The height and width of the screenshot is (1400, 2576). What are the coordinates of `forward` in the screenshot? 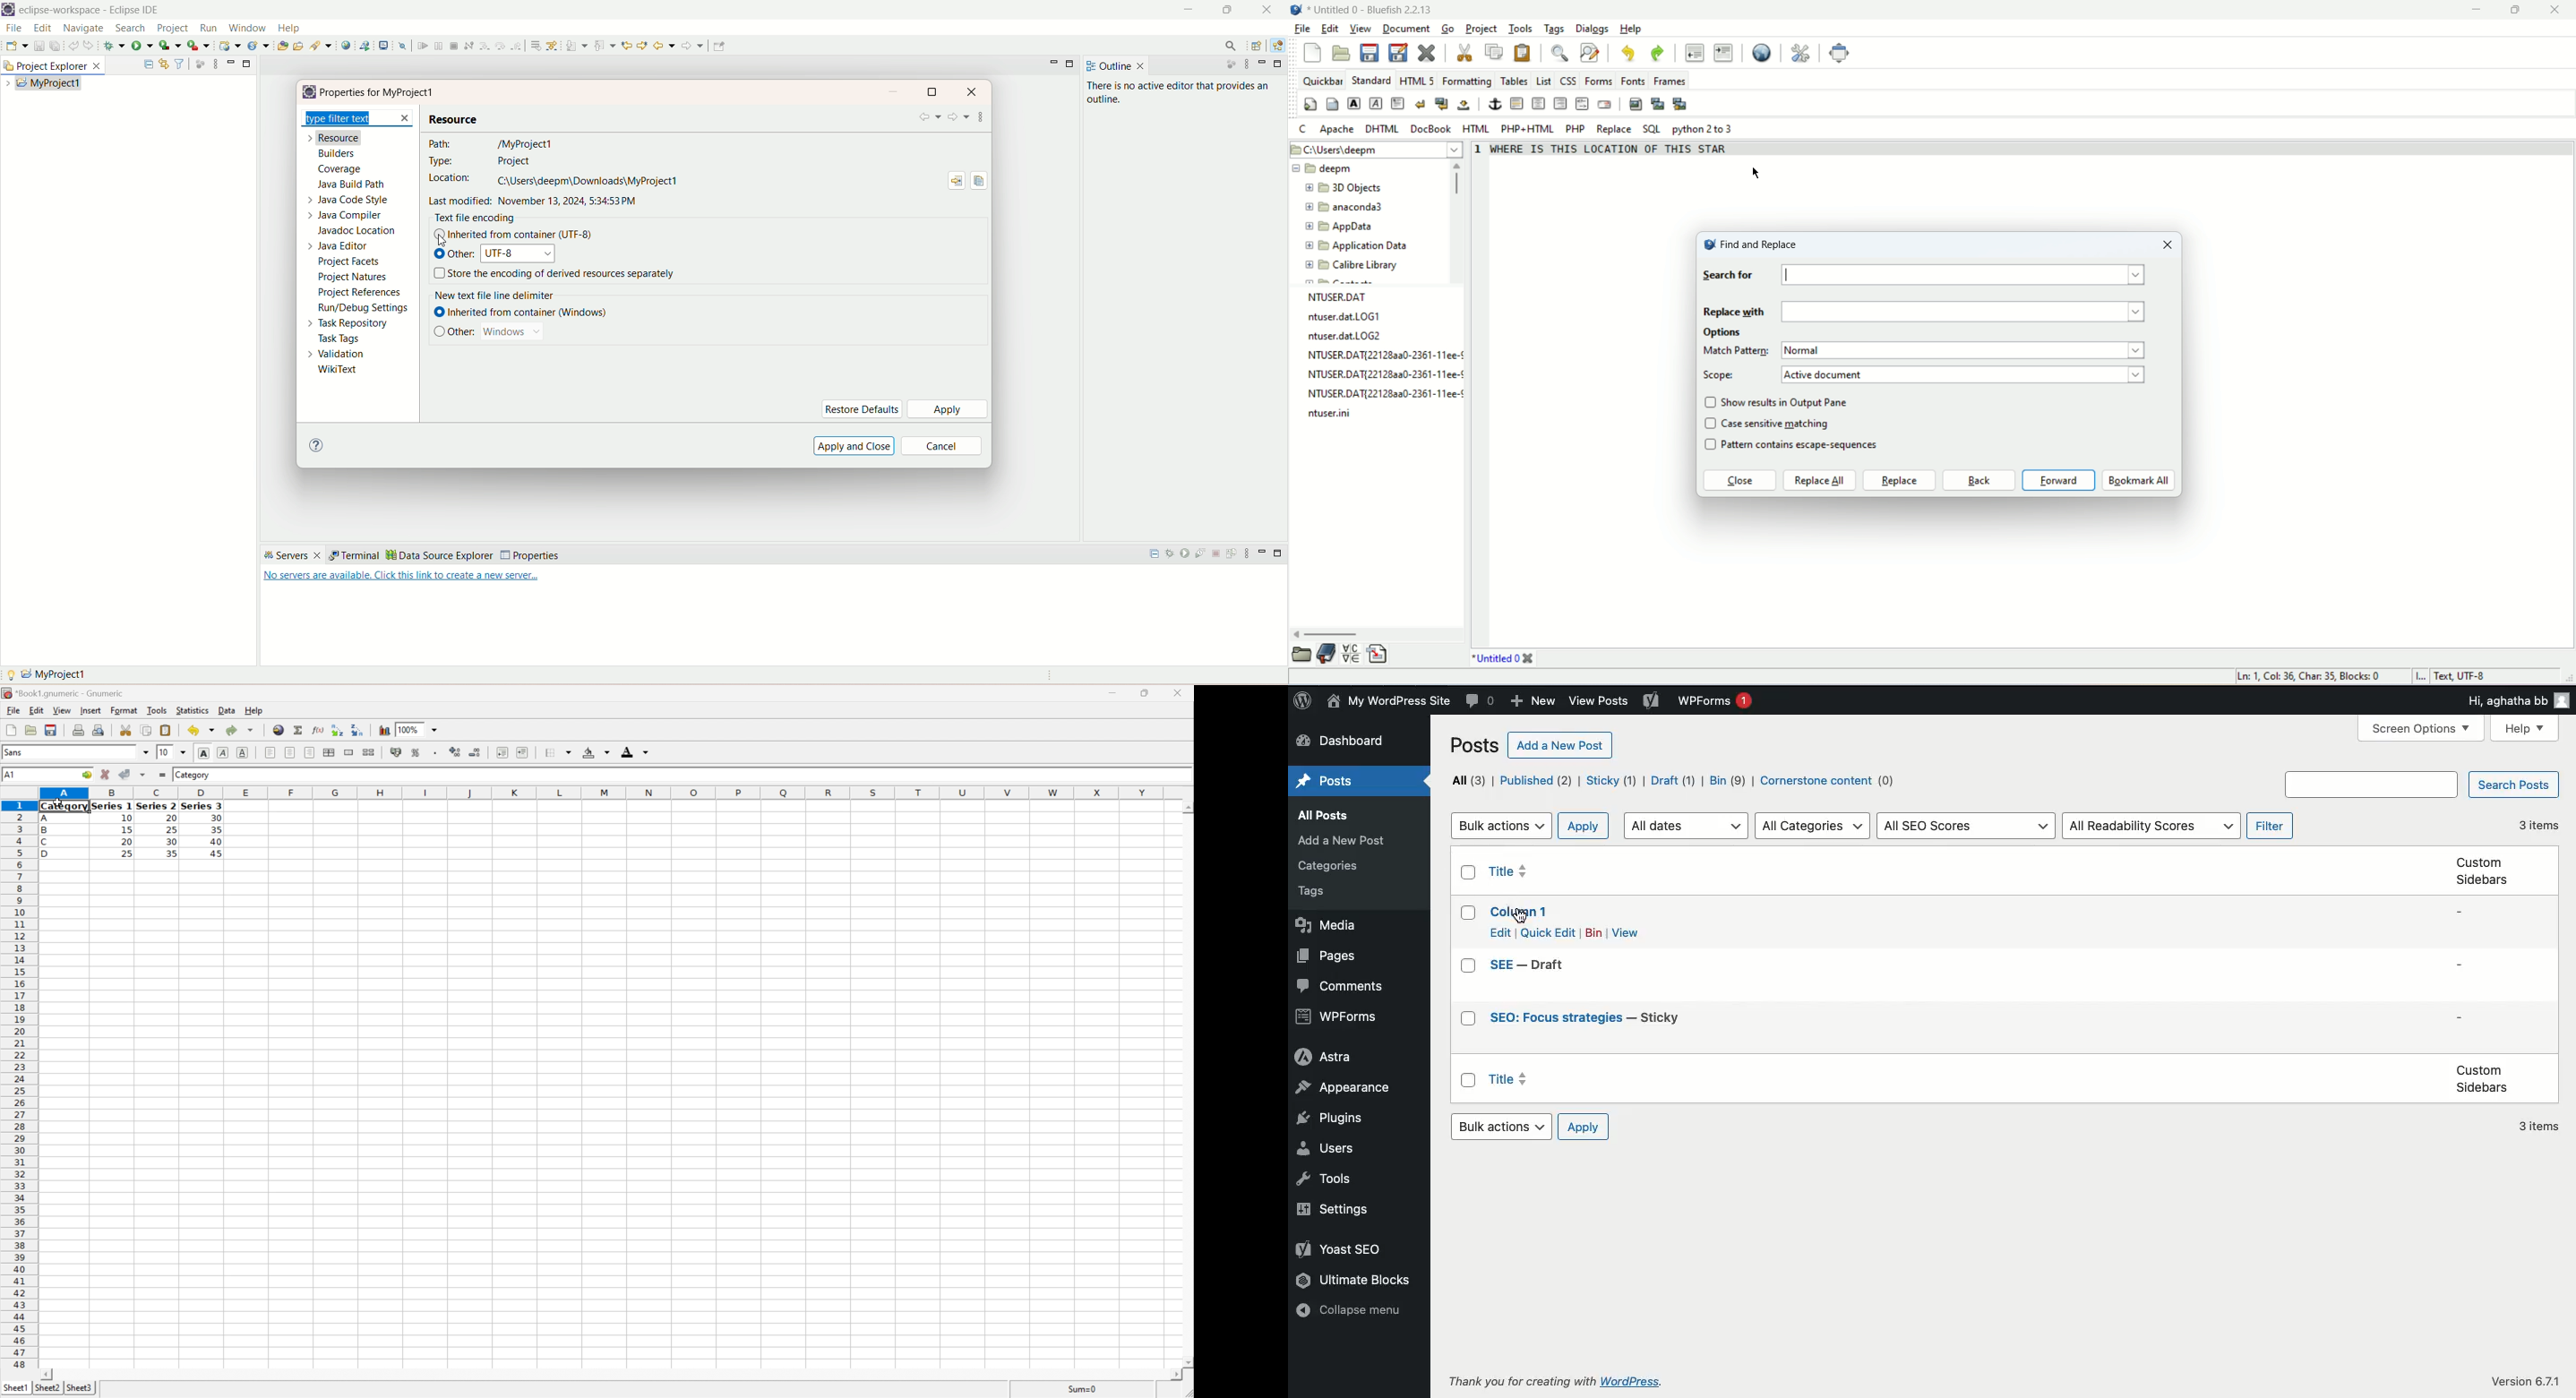 It's located at (2059, 480).